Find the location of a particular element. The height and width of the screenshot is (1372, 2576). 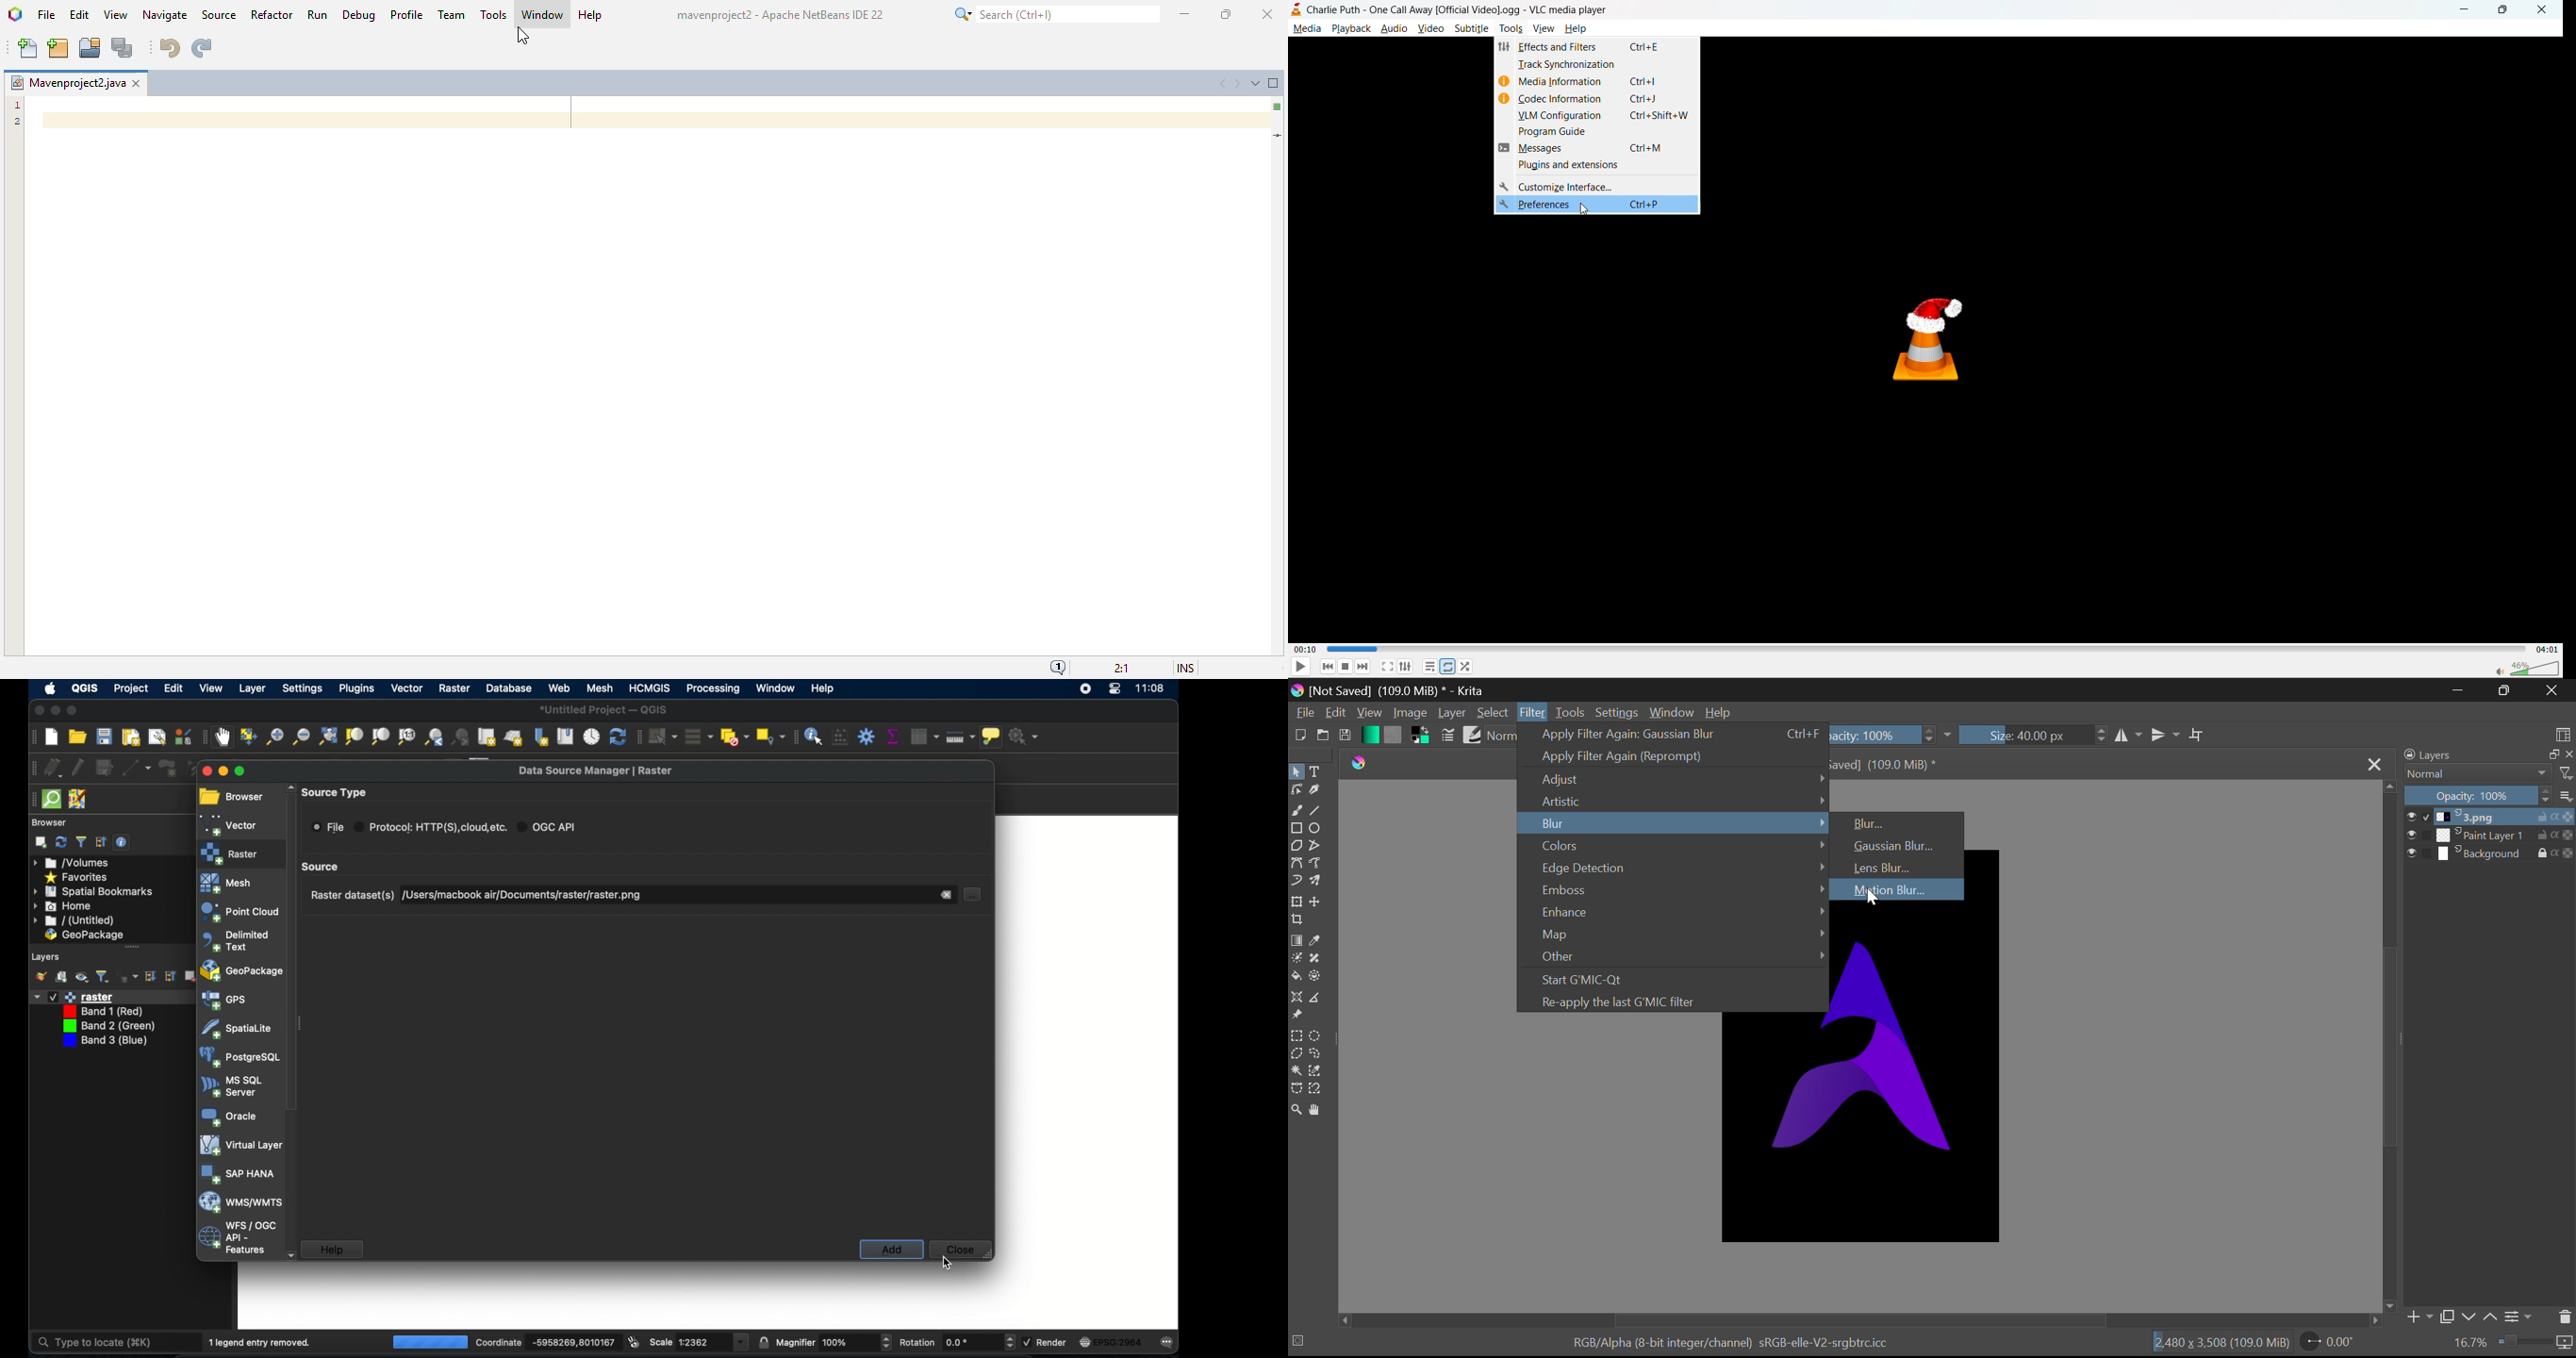

enable/disable properties widget is located at coordinates (123, 842).